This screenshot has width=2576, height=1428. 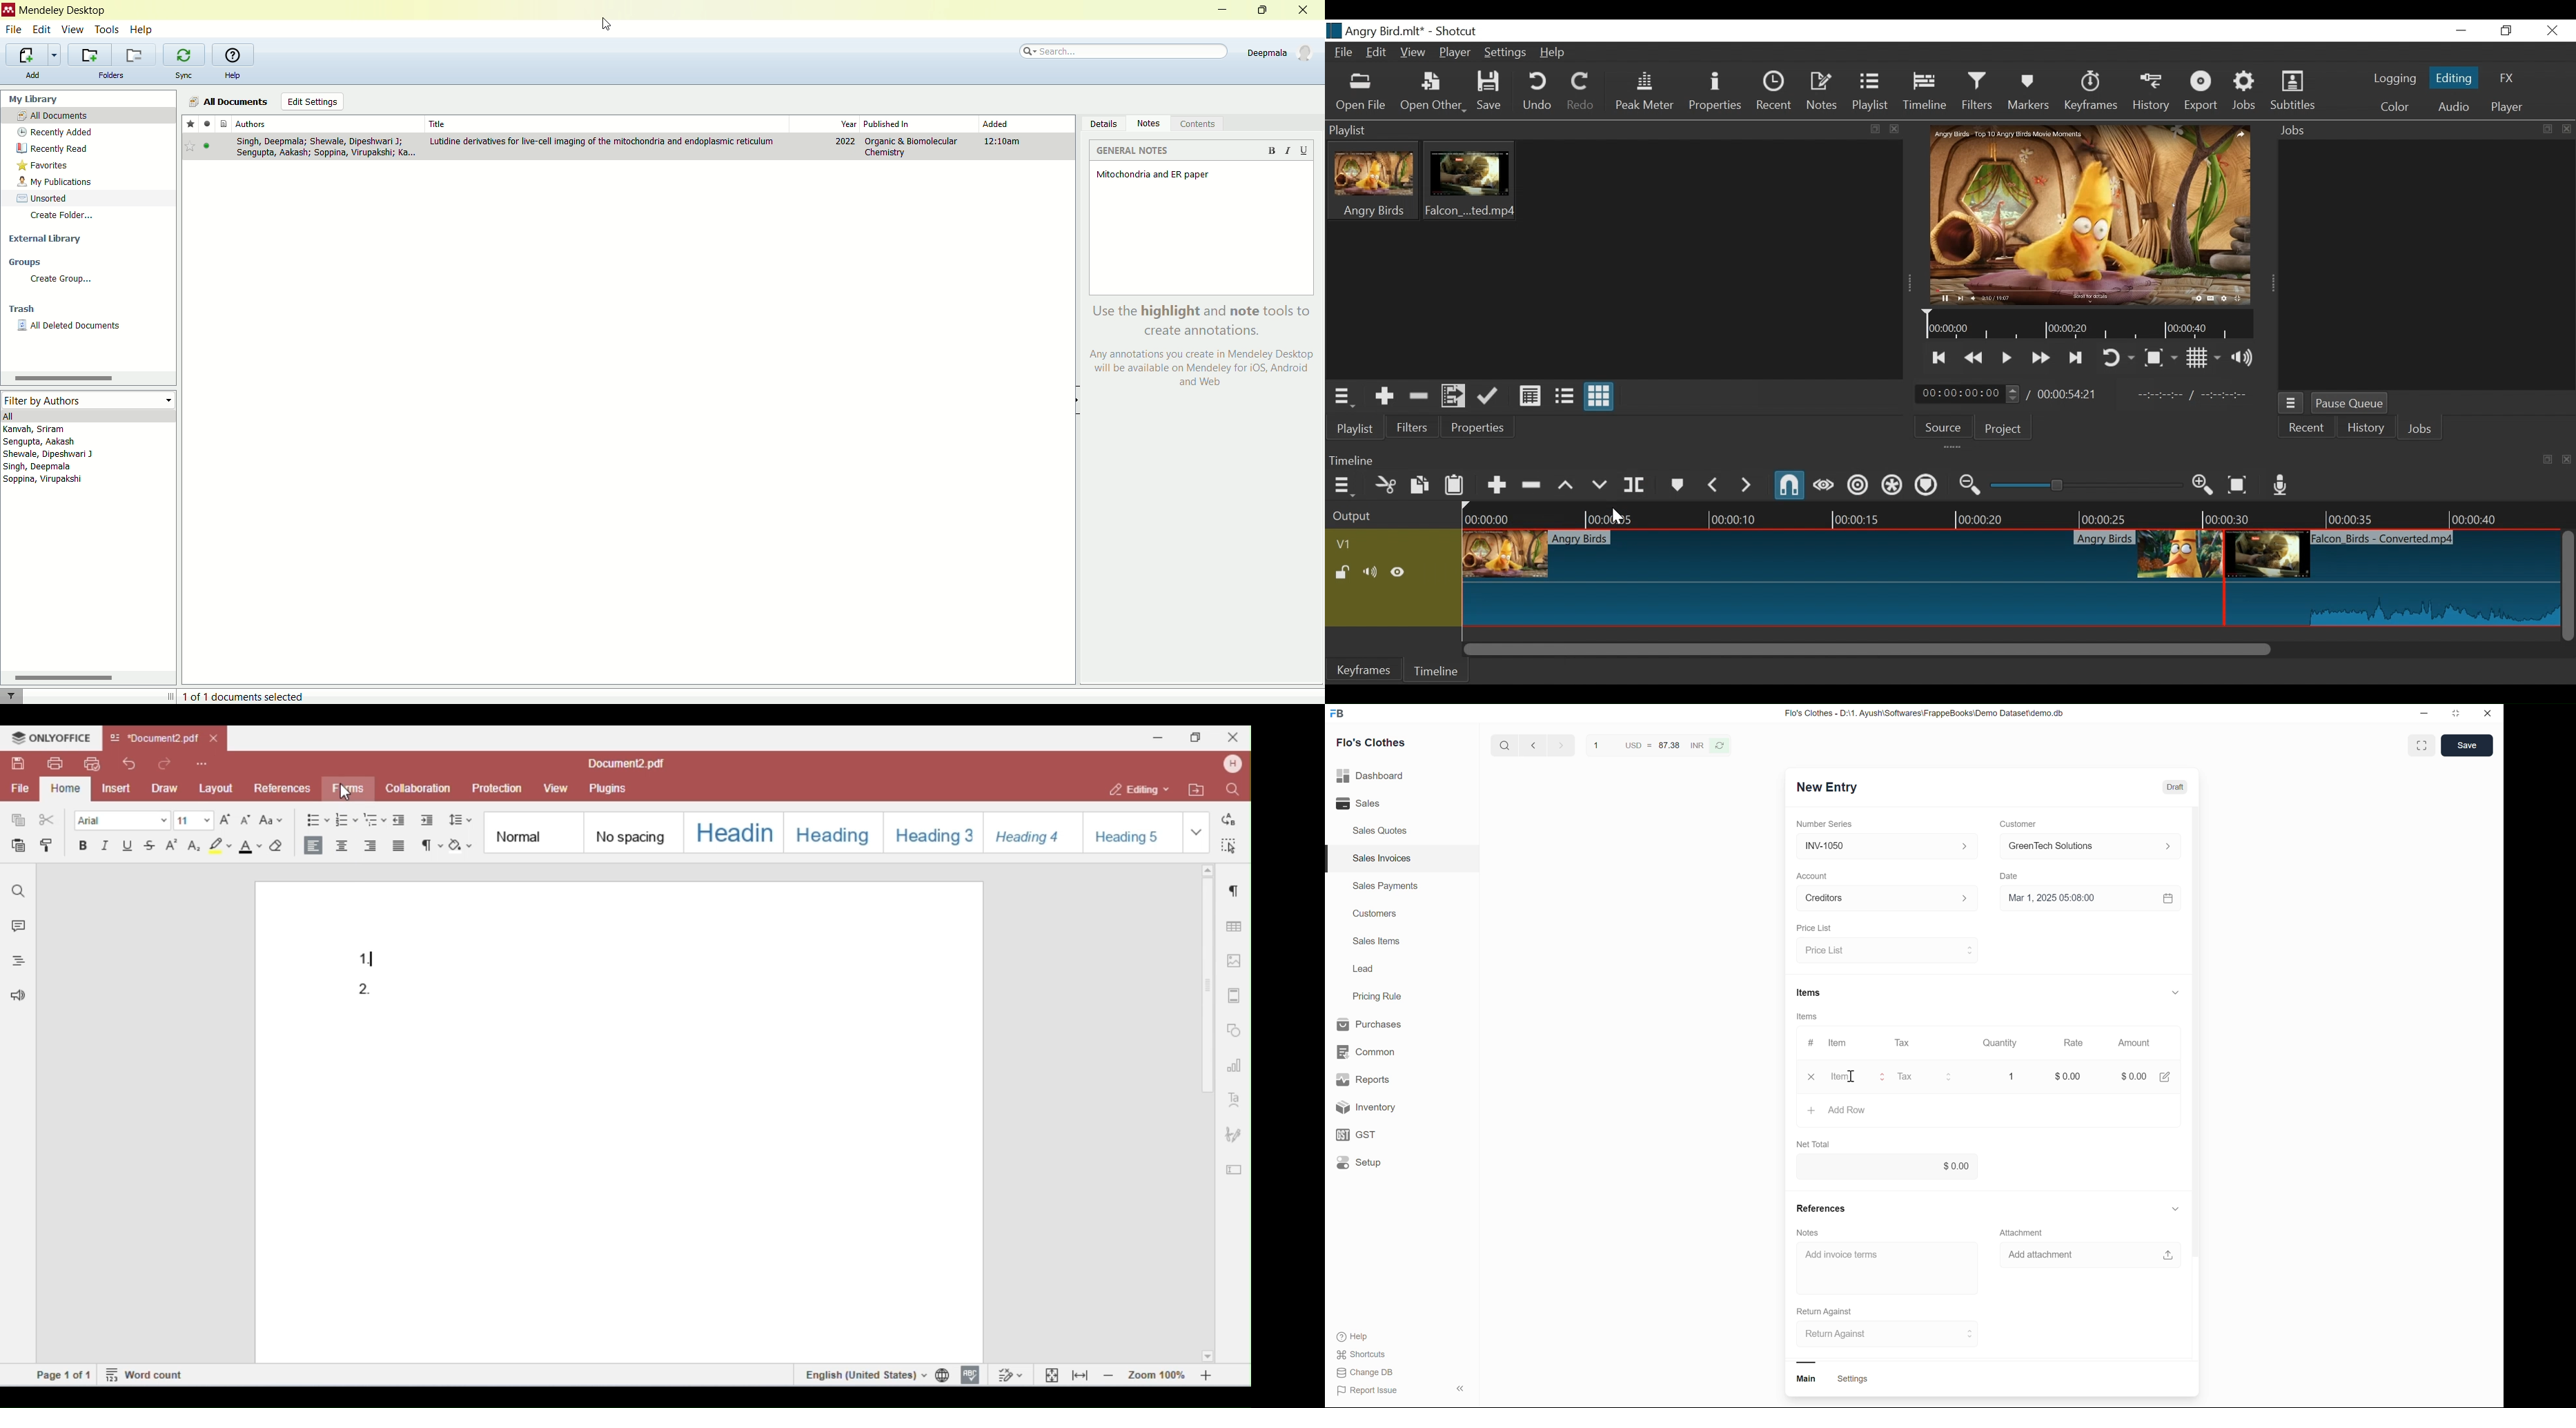 What do you see at coordinates (1616, 516) in the screenshot?
I see `Cursor` at bounding box center [1616, 516].